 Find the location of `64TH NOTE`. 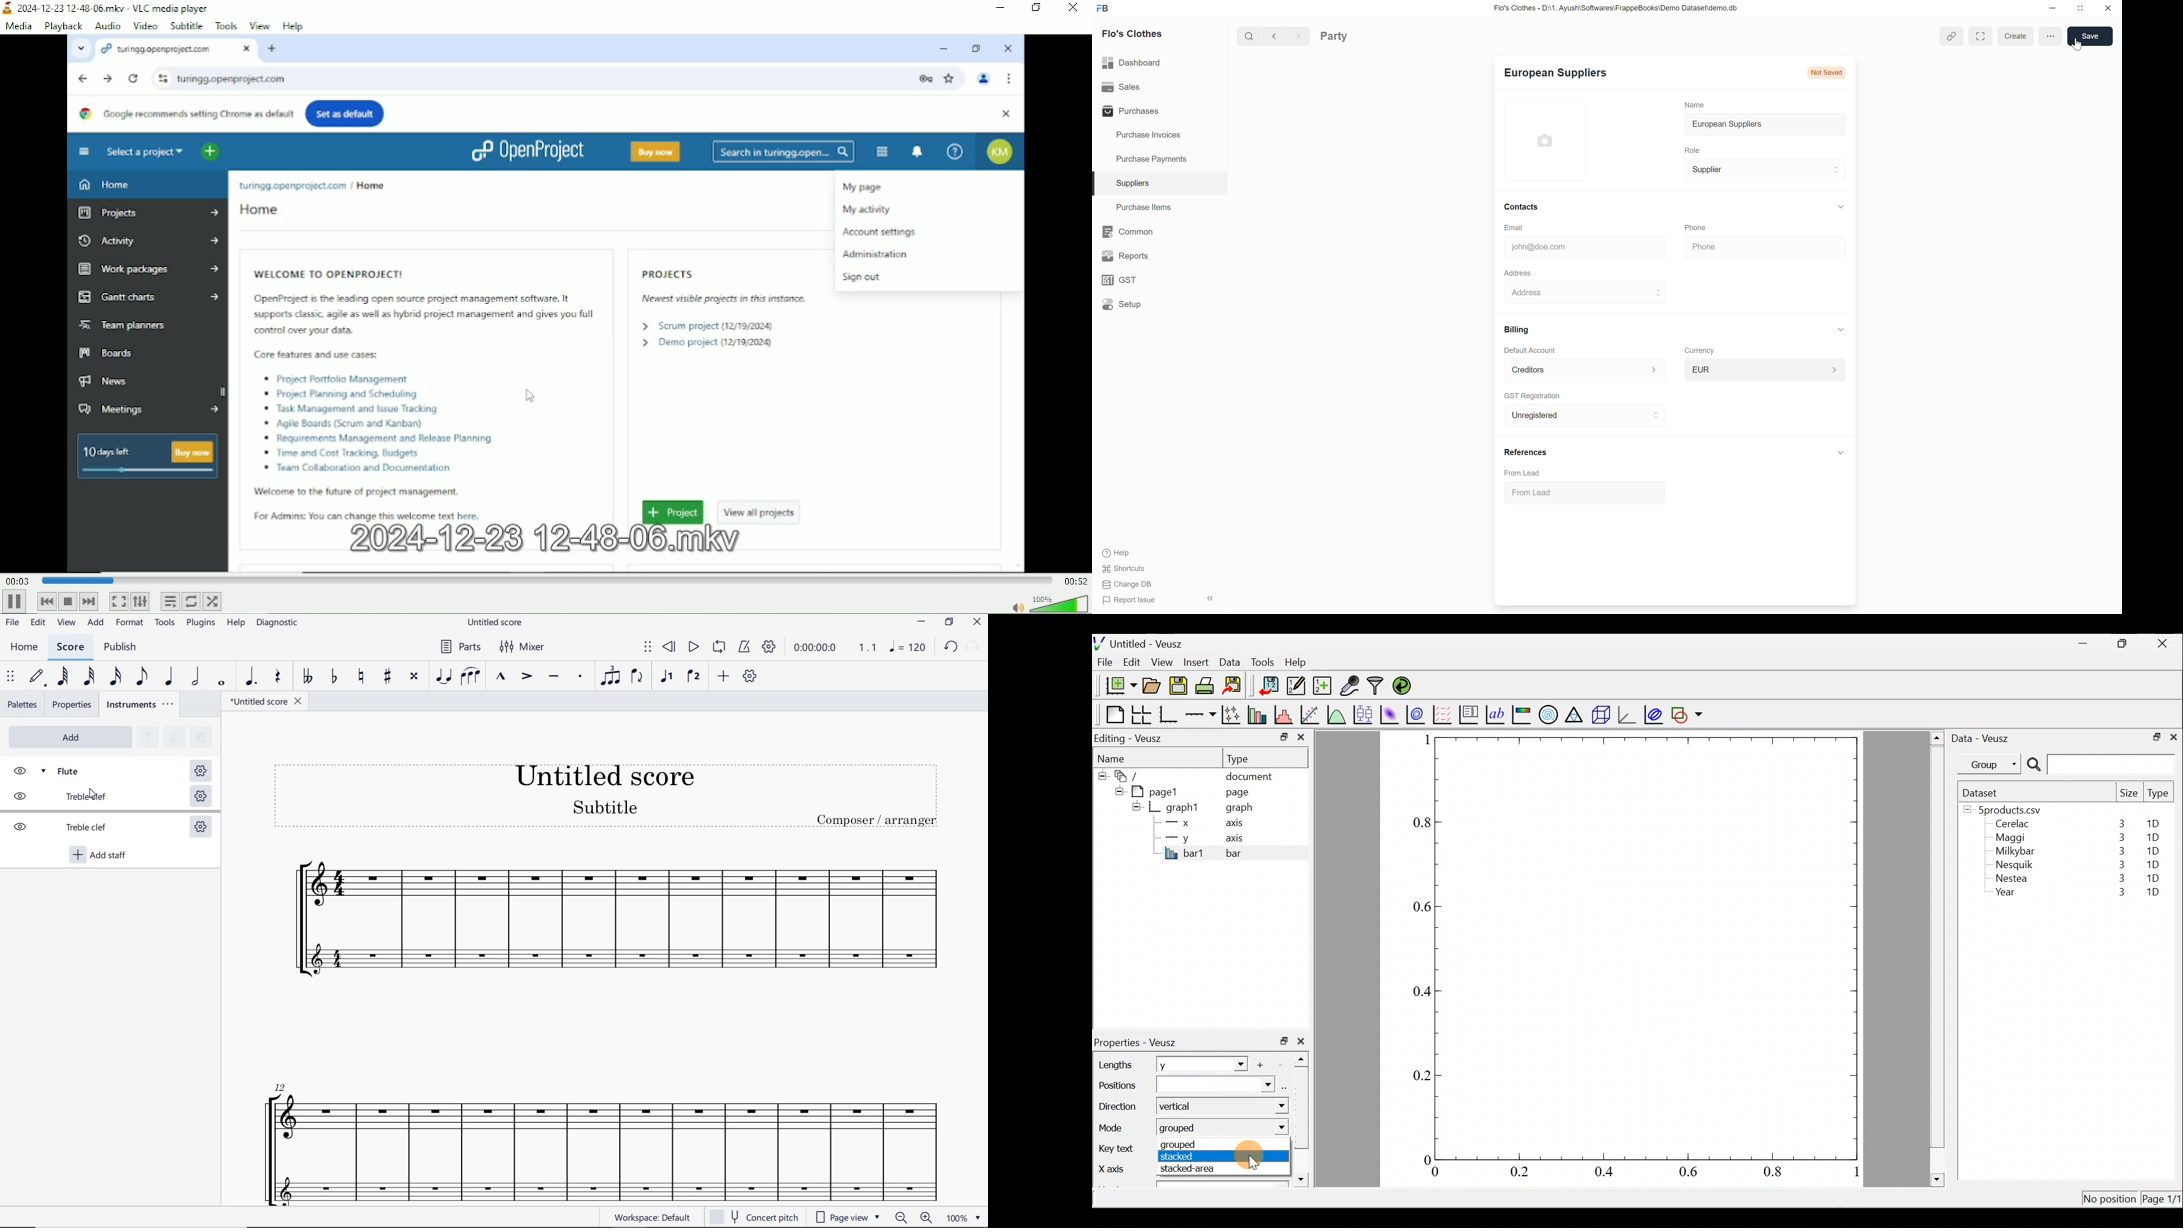

64TH NOTE is located at coordinates (64, 676).